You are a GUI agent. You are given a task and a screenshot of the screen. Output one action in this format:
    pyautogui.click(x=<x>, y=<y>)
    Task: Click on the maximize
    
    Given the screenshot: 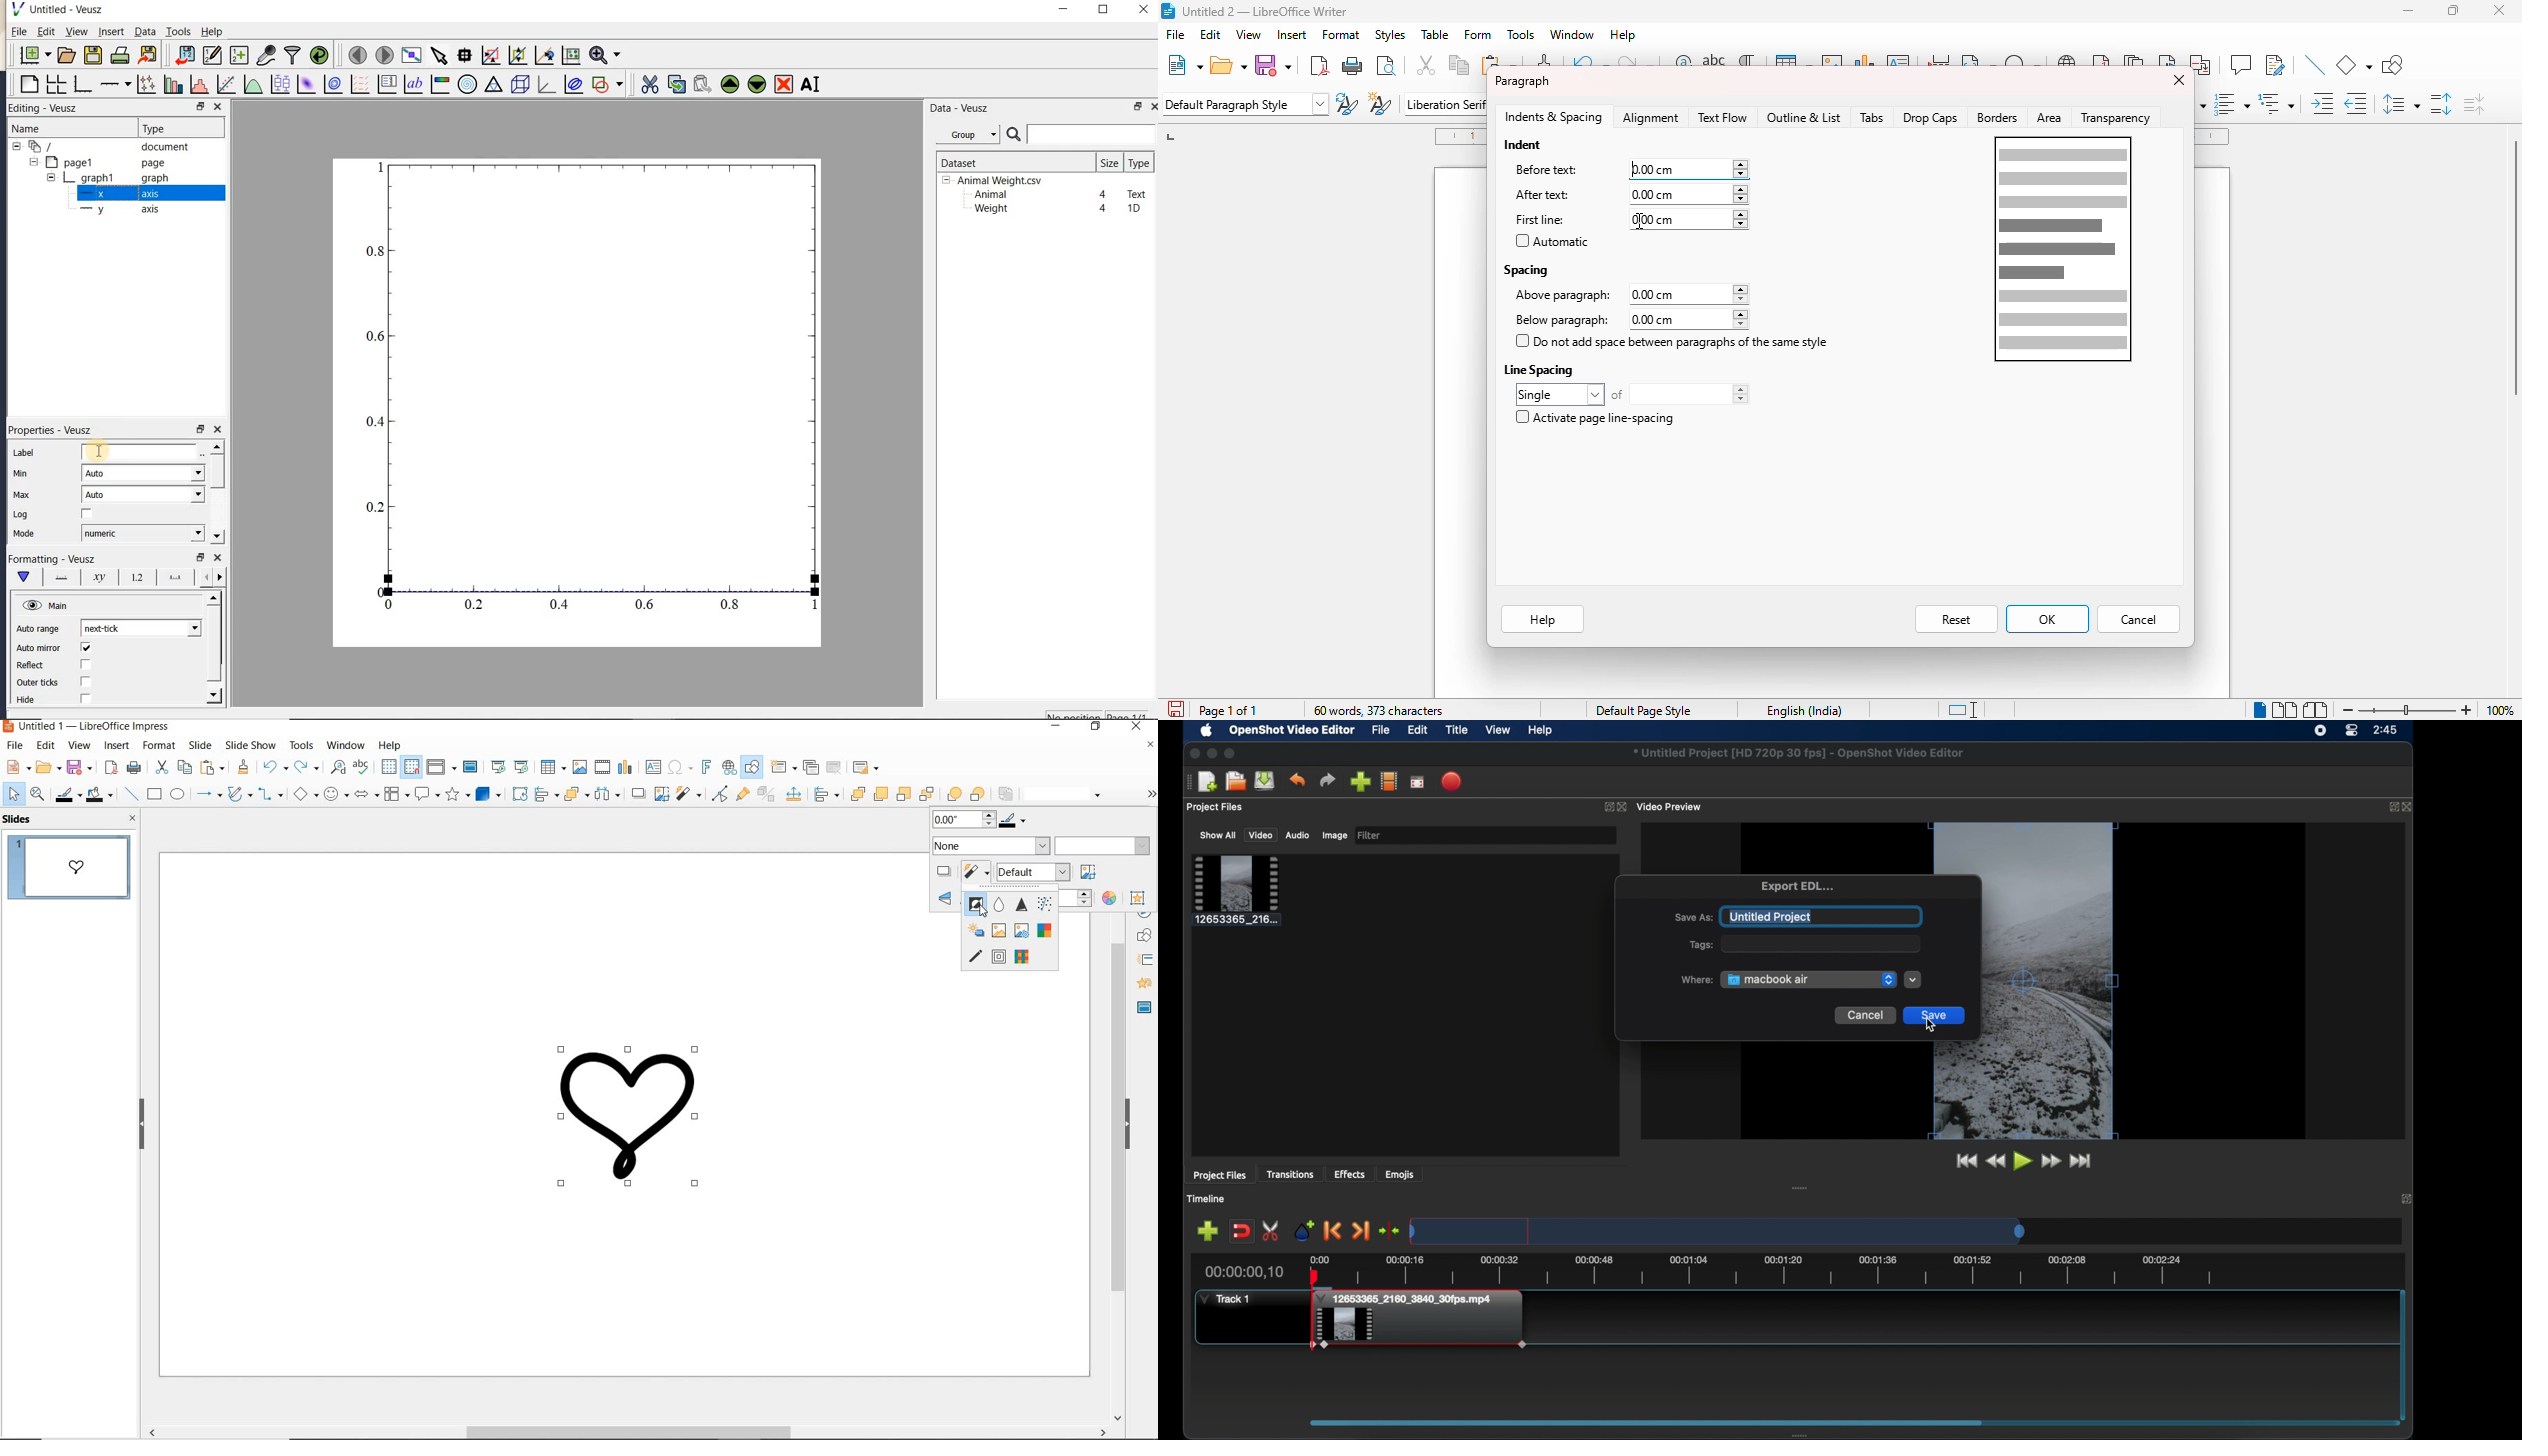 What is the action you would take?
    pyautogui.click(x=2454, y=10)
    